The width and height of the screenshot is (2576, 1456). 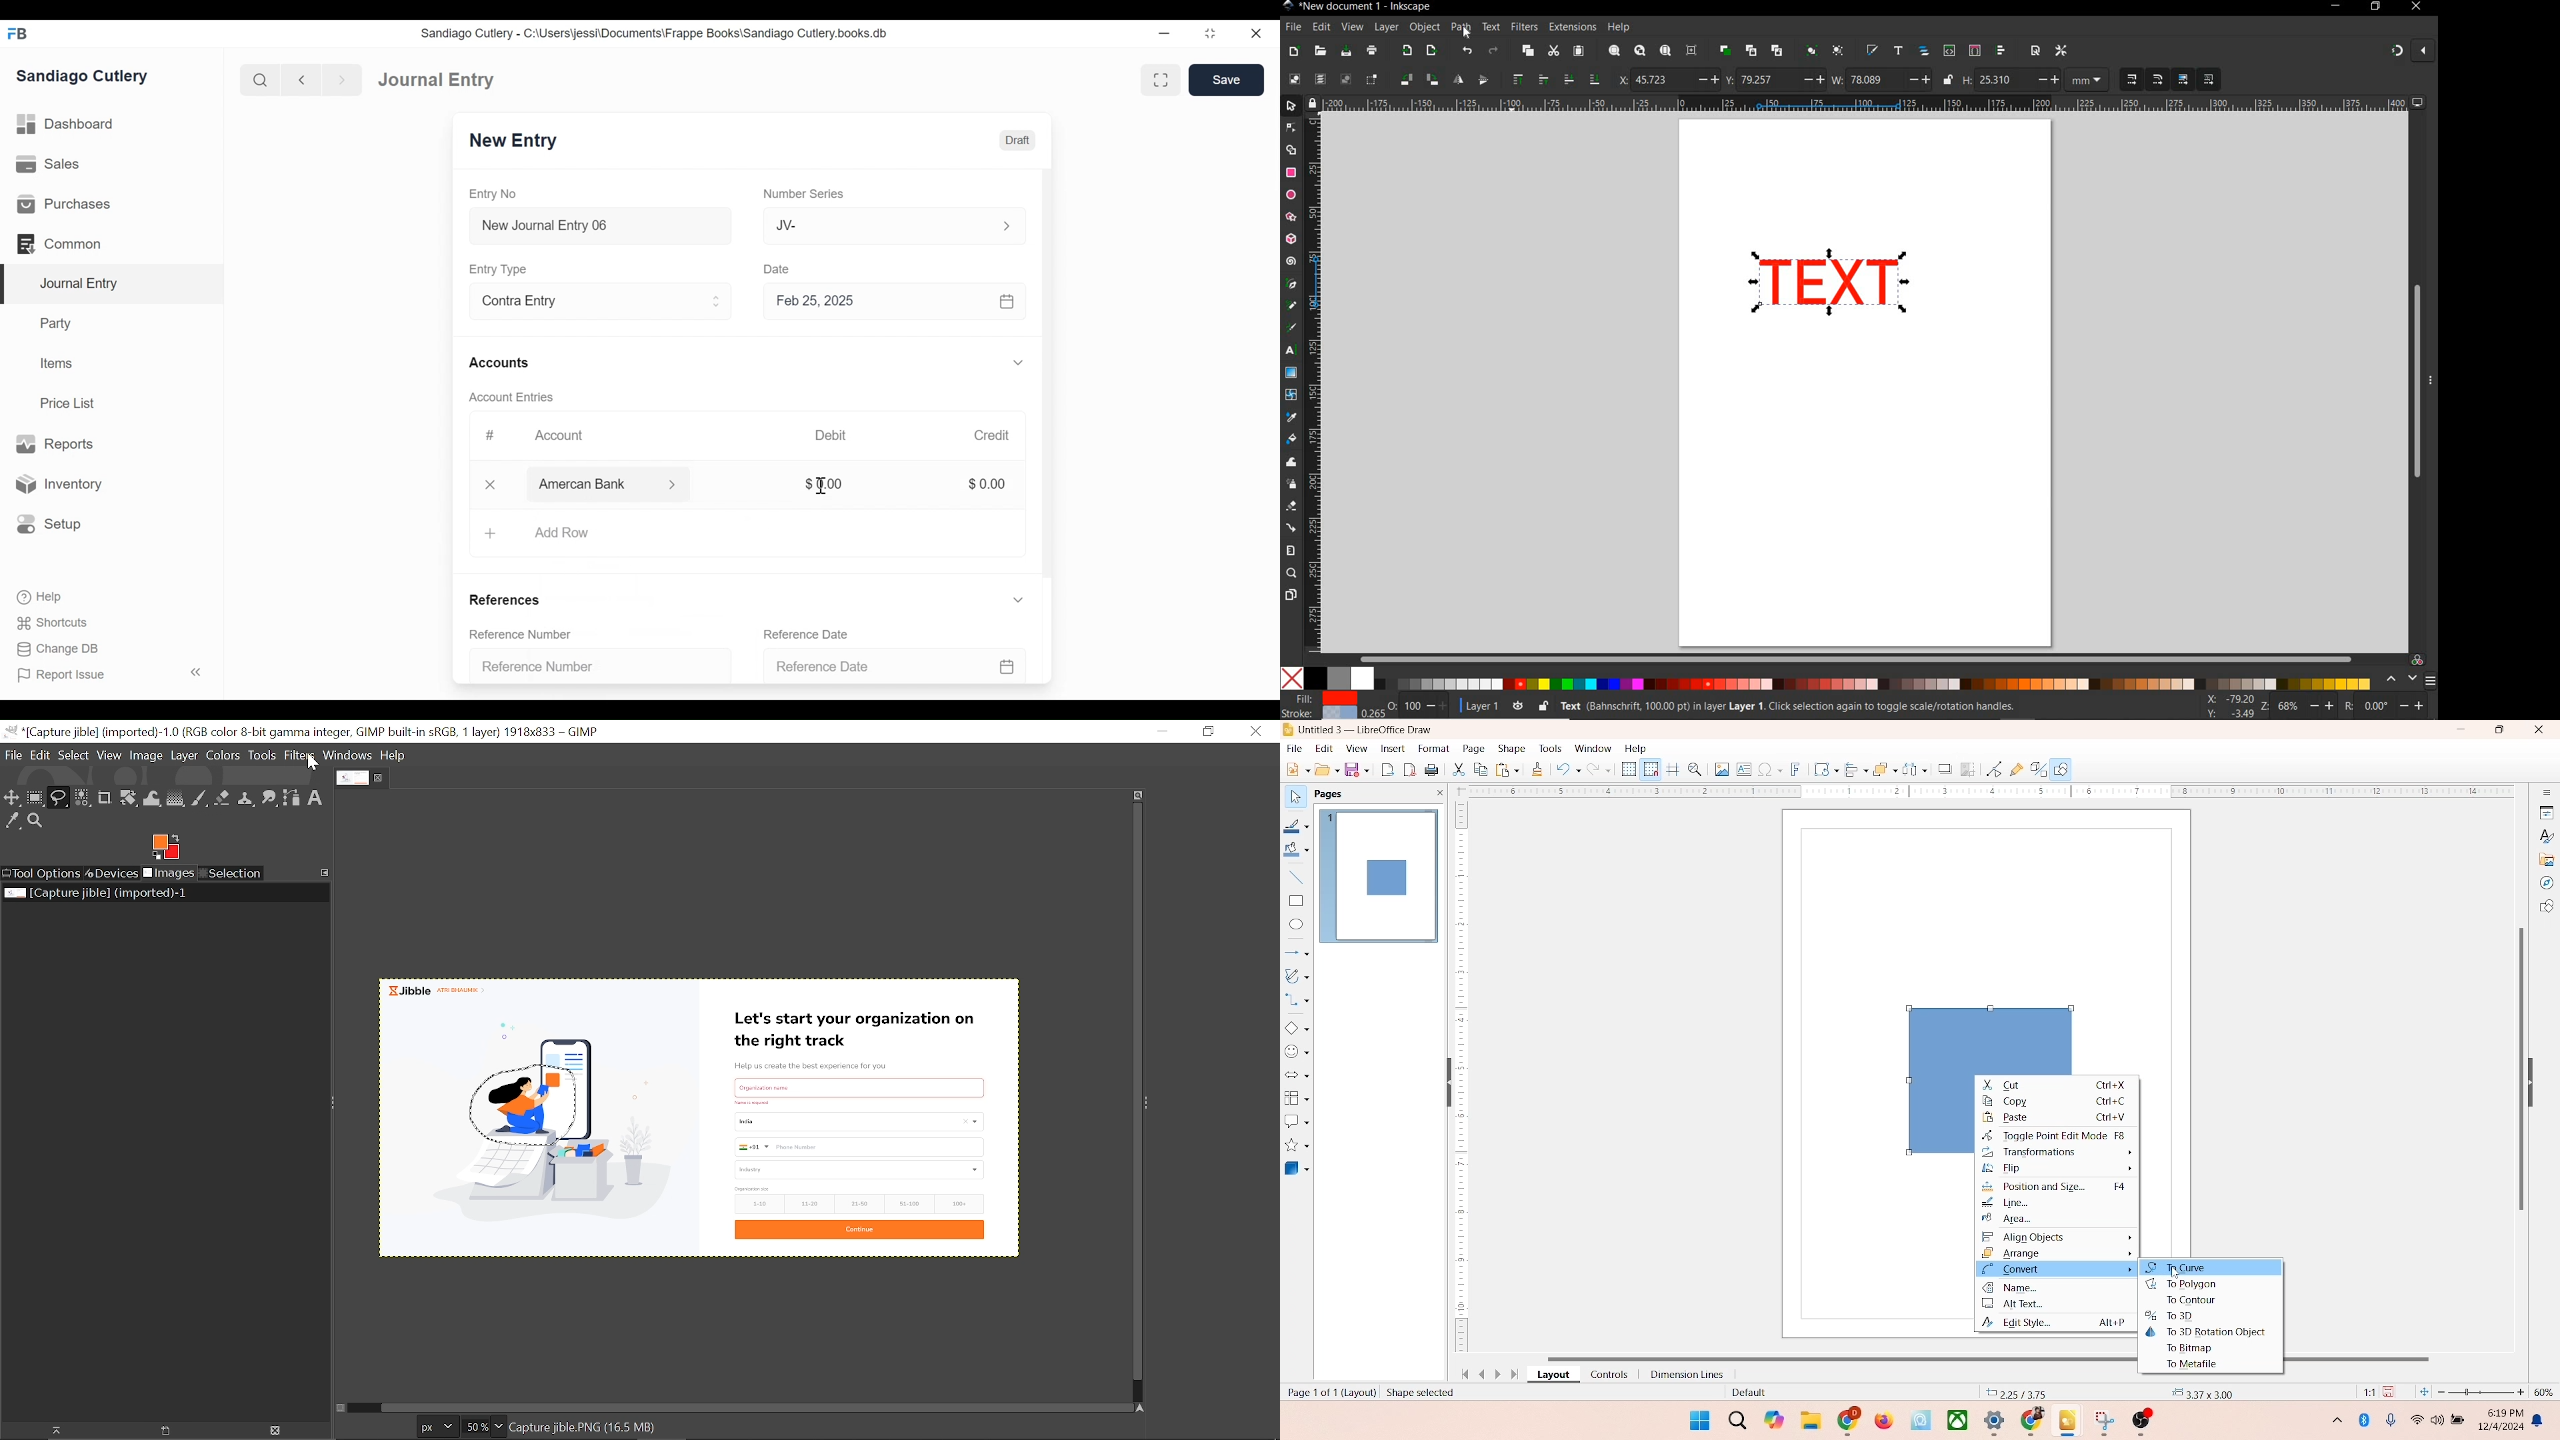 What do you see at coordinates (2055, 1269) in the screenshot?
I see `convert` at bounding box center [2055, 1269].